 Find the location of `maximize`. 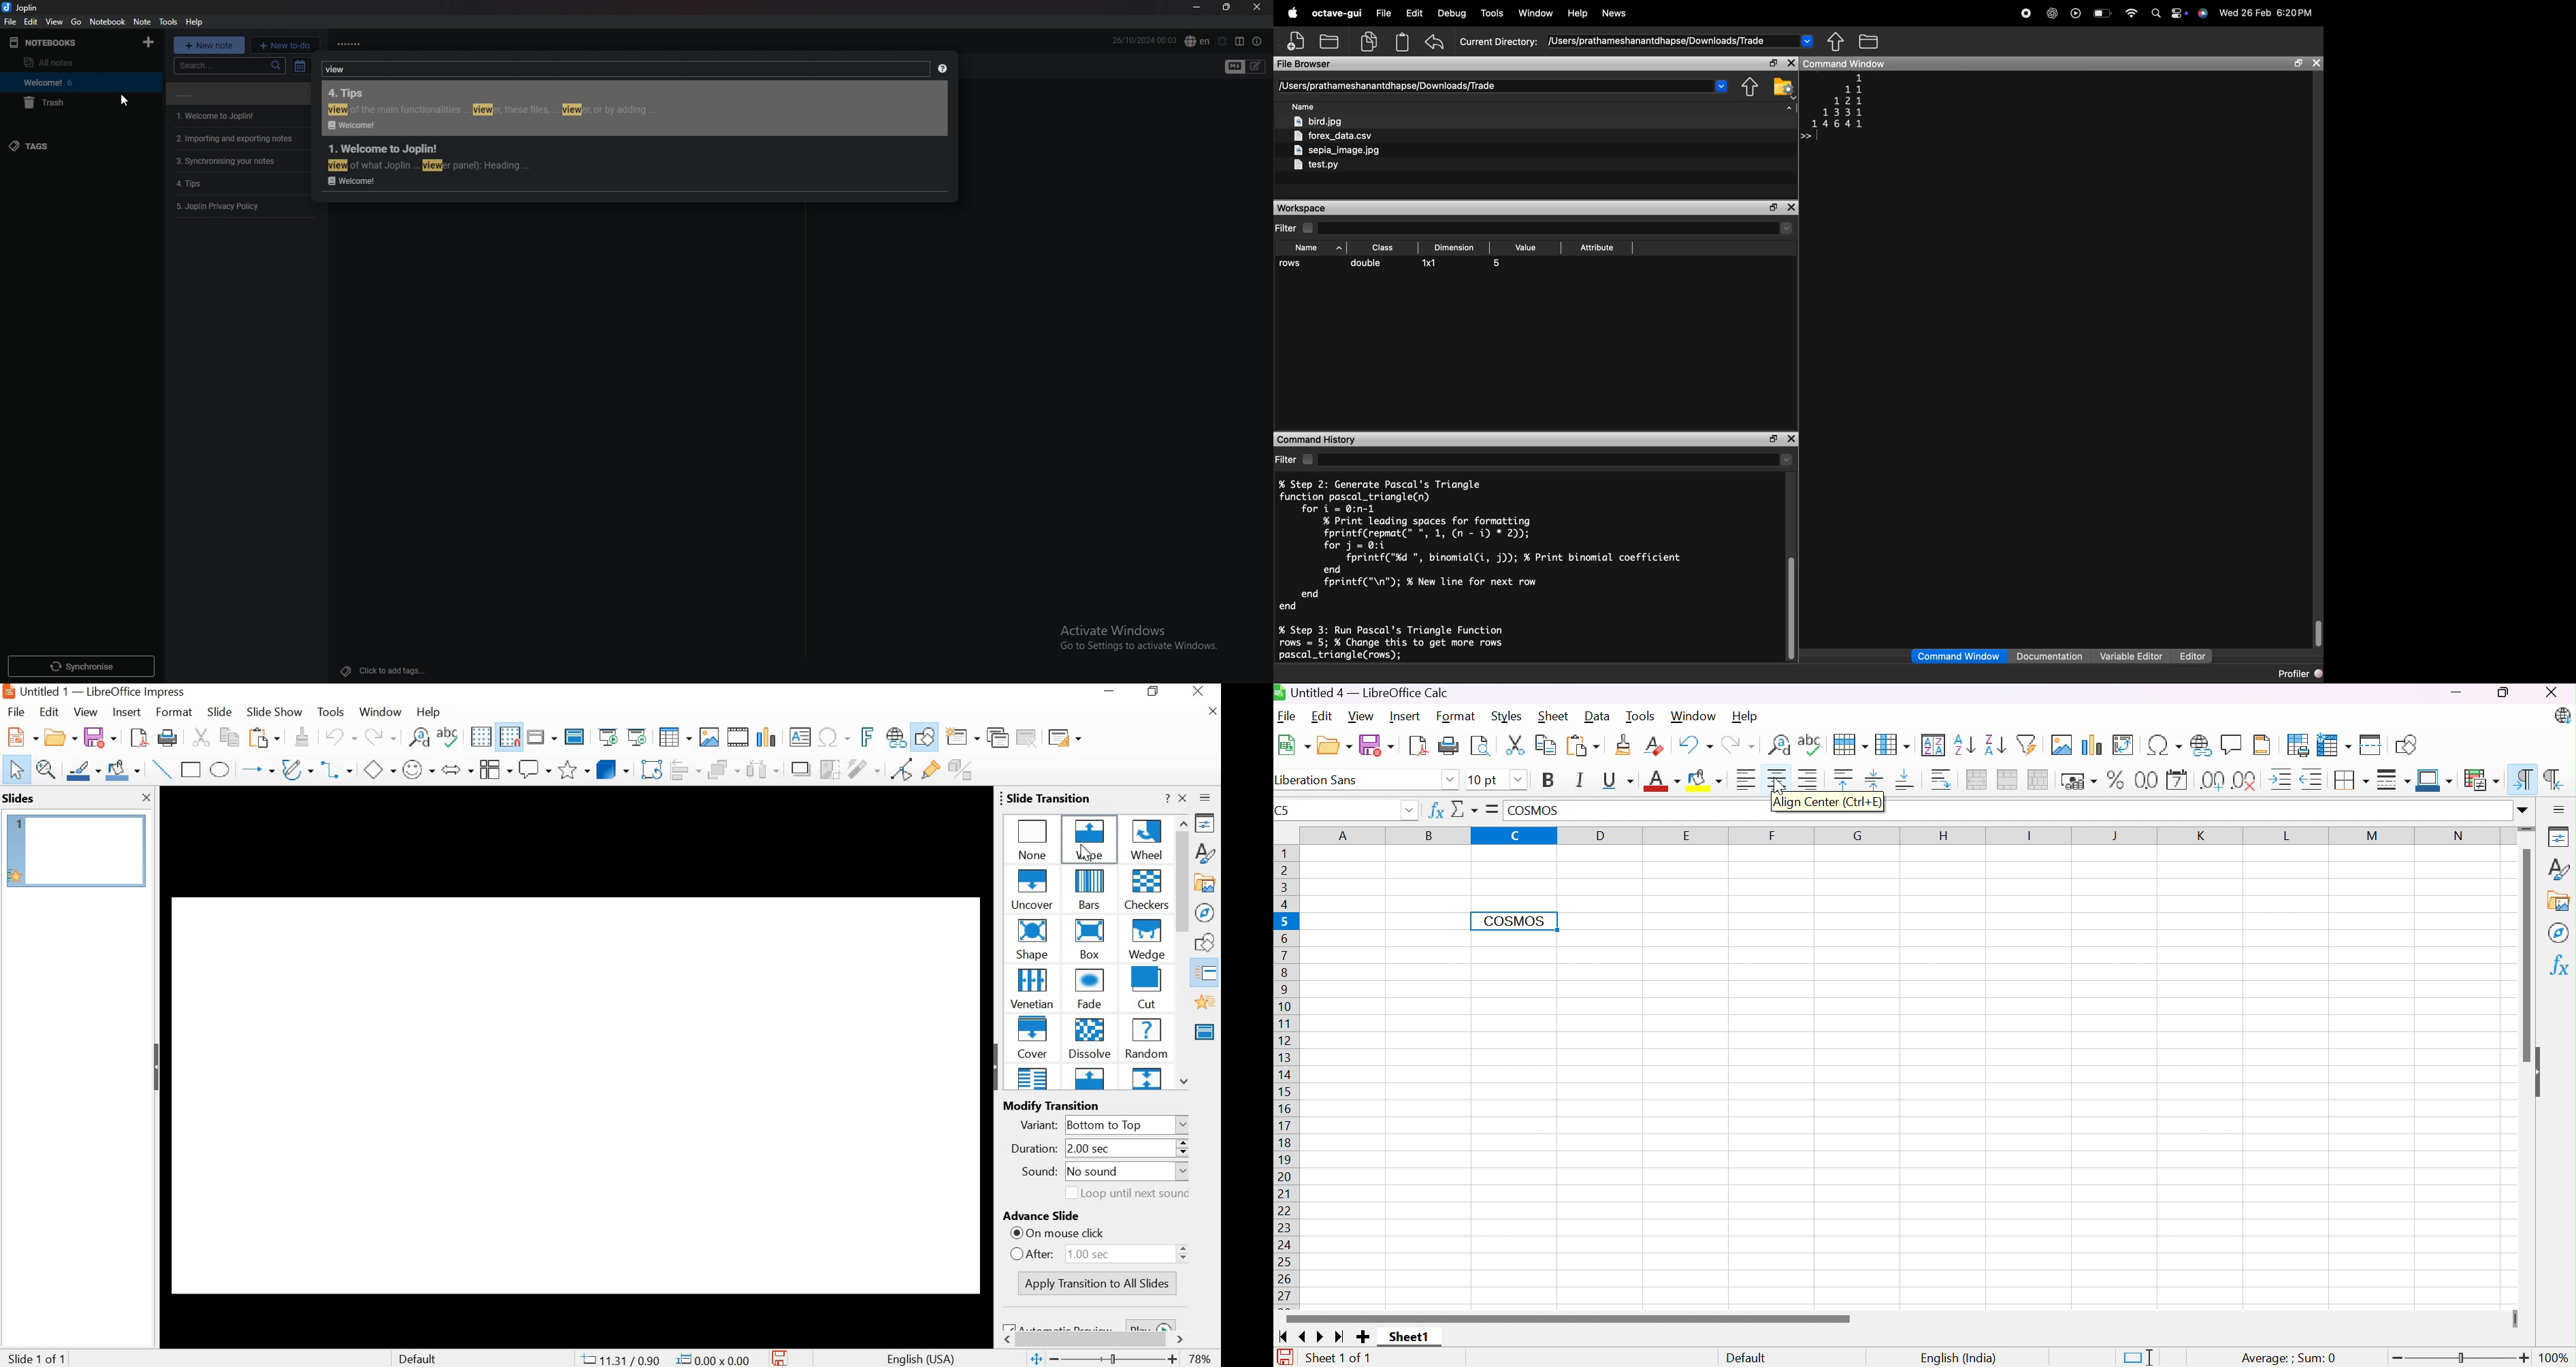

maximize is located at coordinates (2299, 63).